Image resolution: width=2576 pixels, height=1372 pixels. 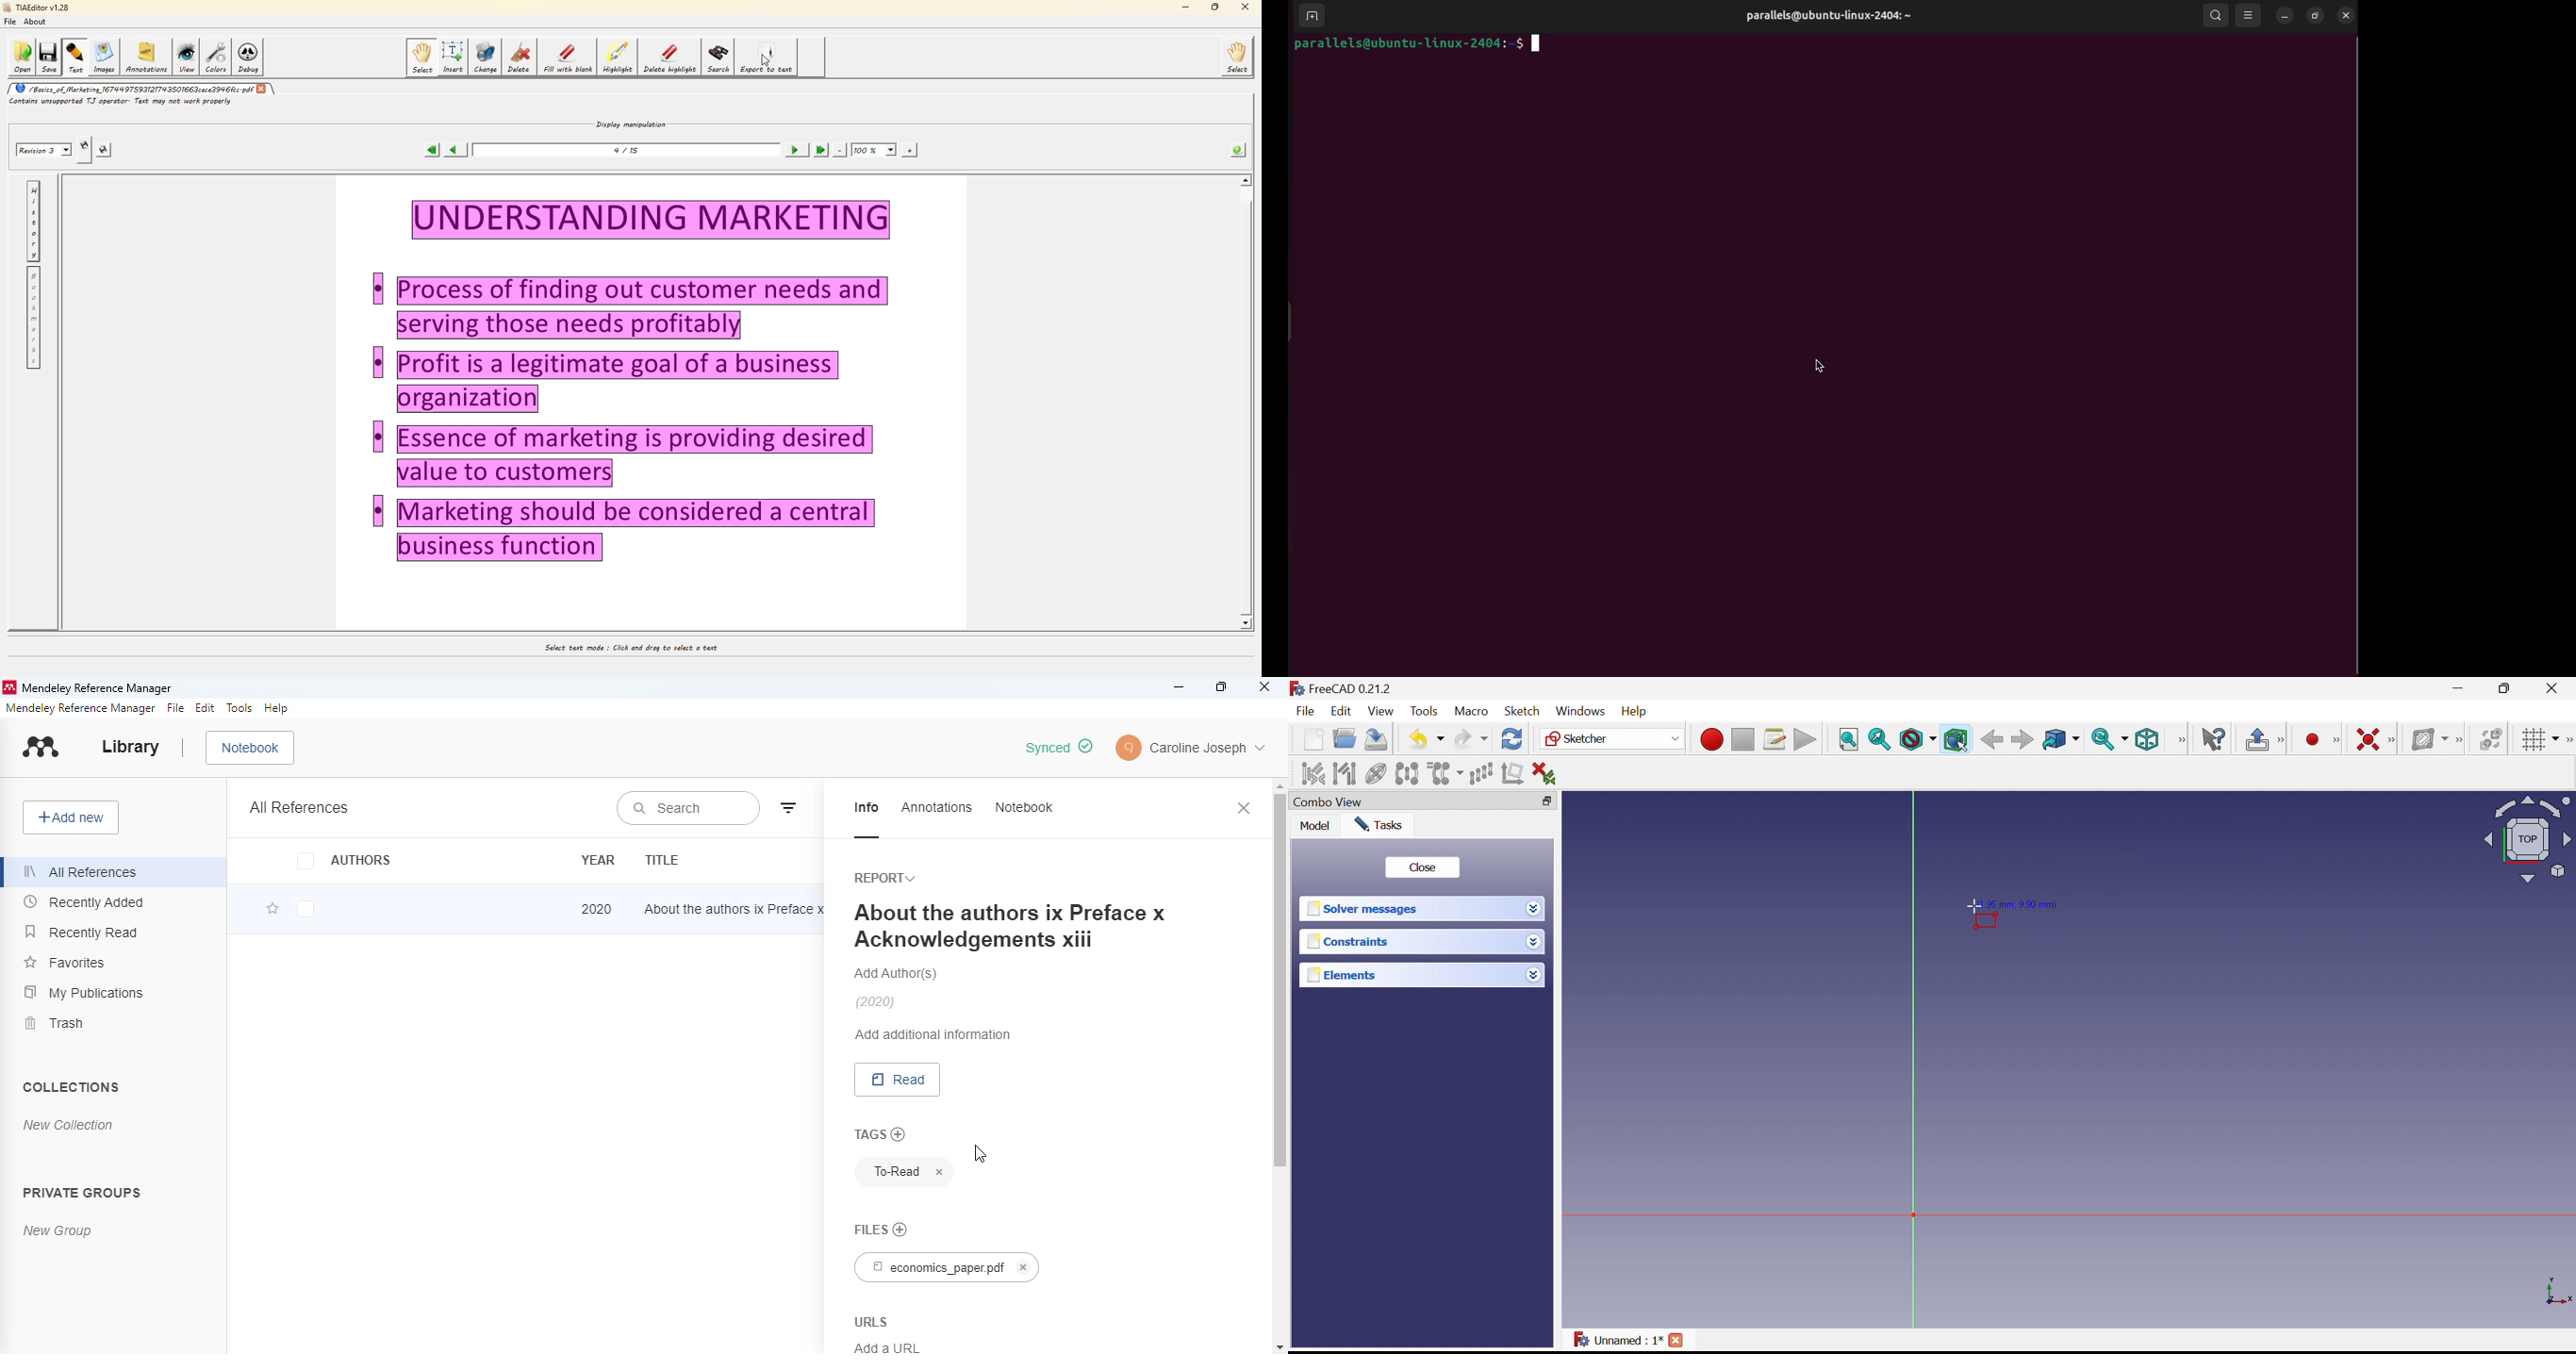 What do you see at coordinates (1326, 802) in the screenshot?
I see `Combo view` at bounding box center [1326, 802].